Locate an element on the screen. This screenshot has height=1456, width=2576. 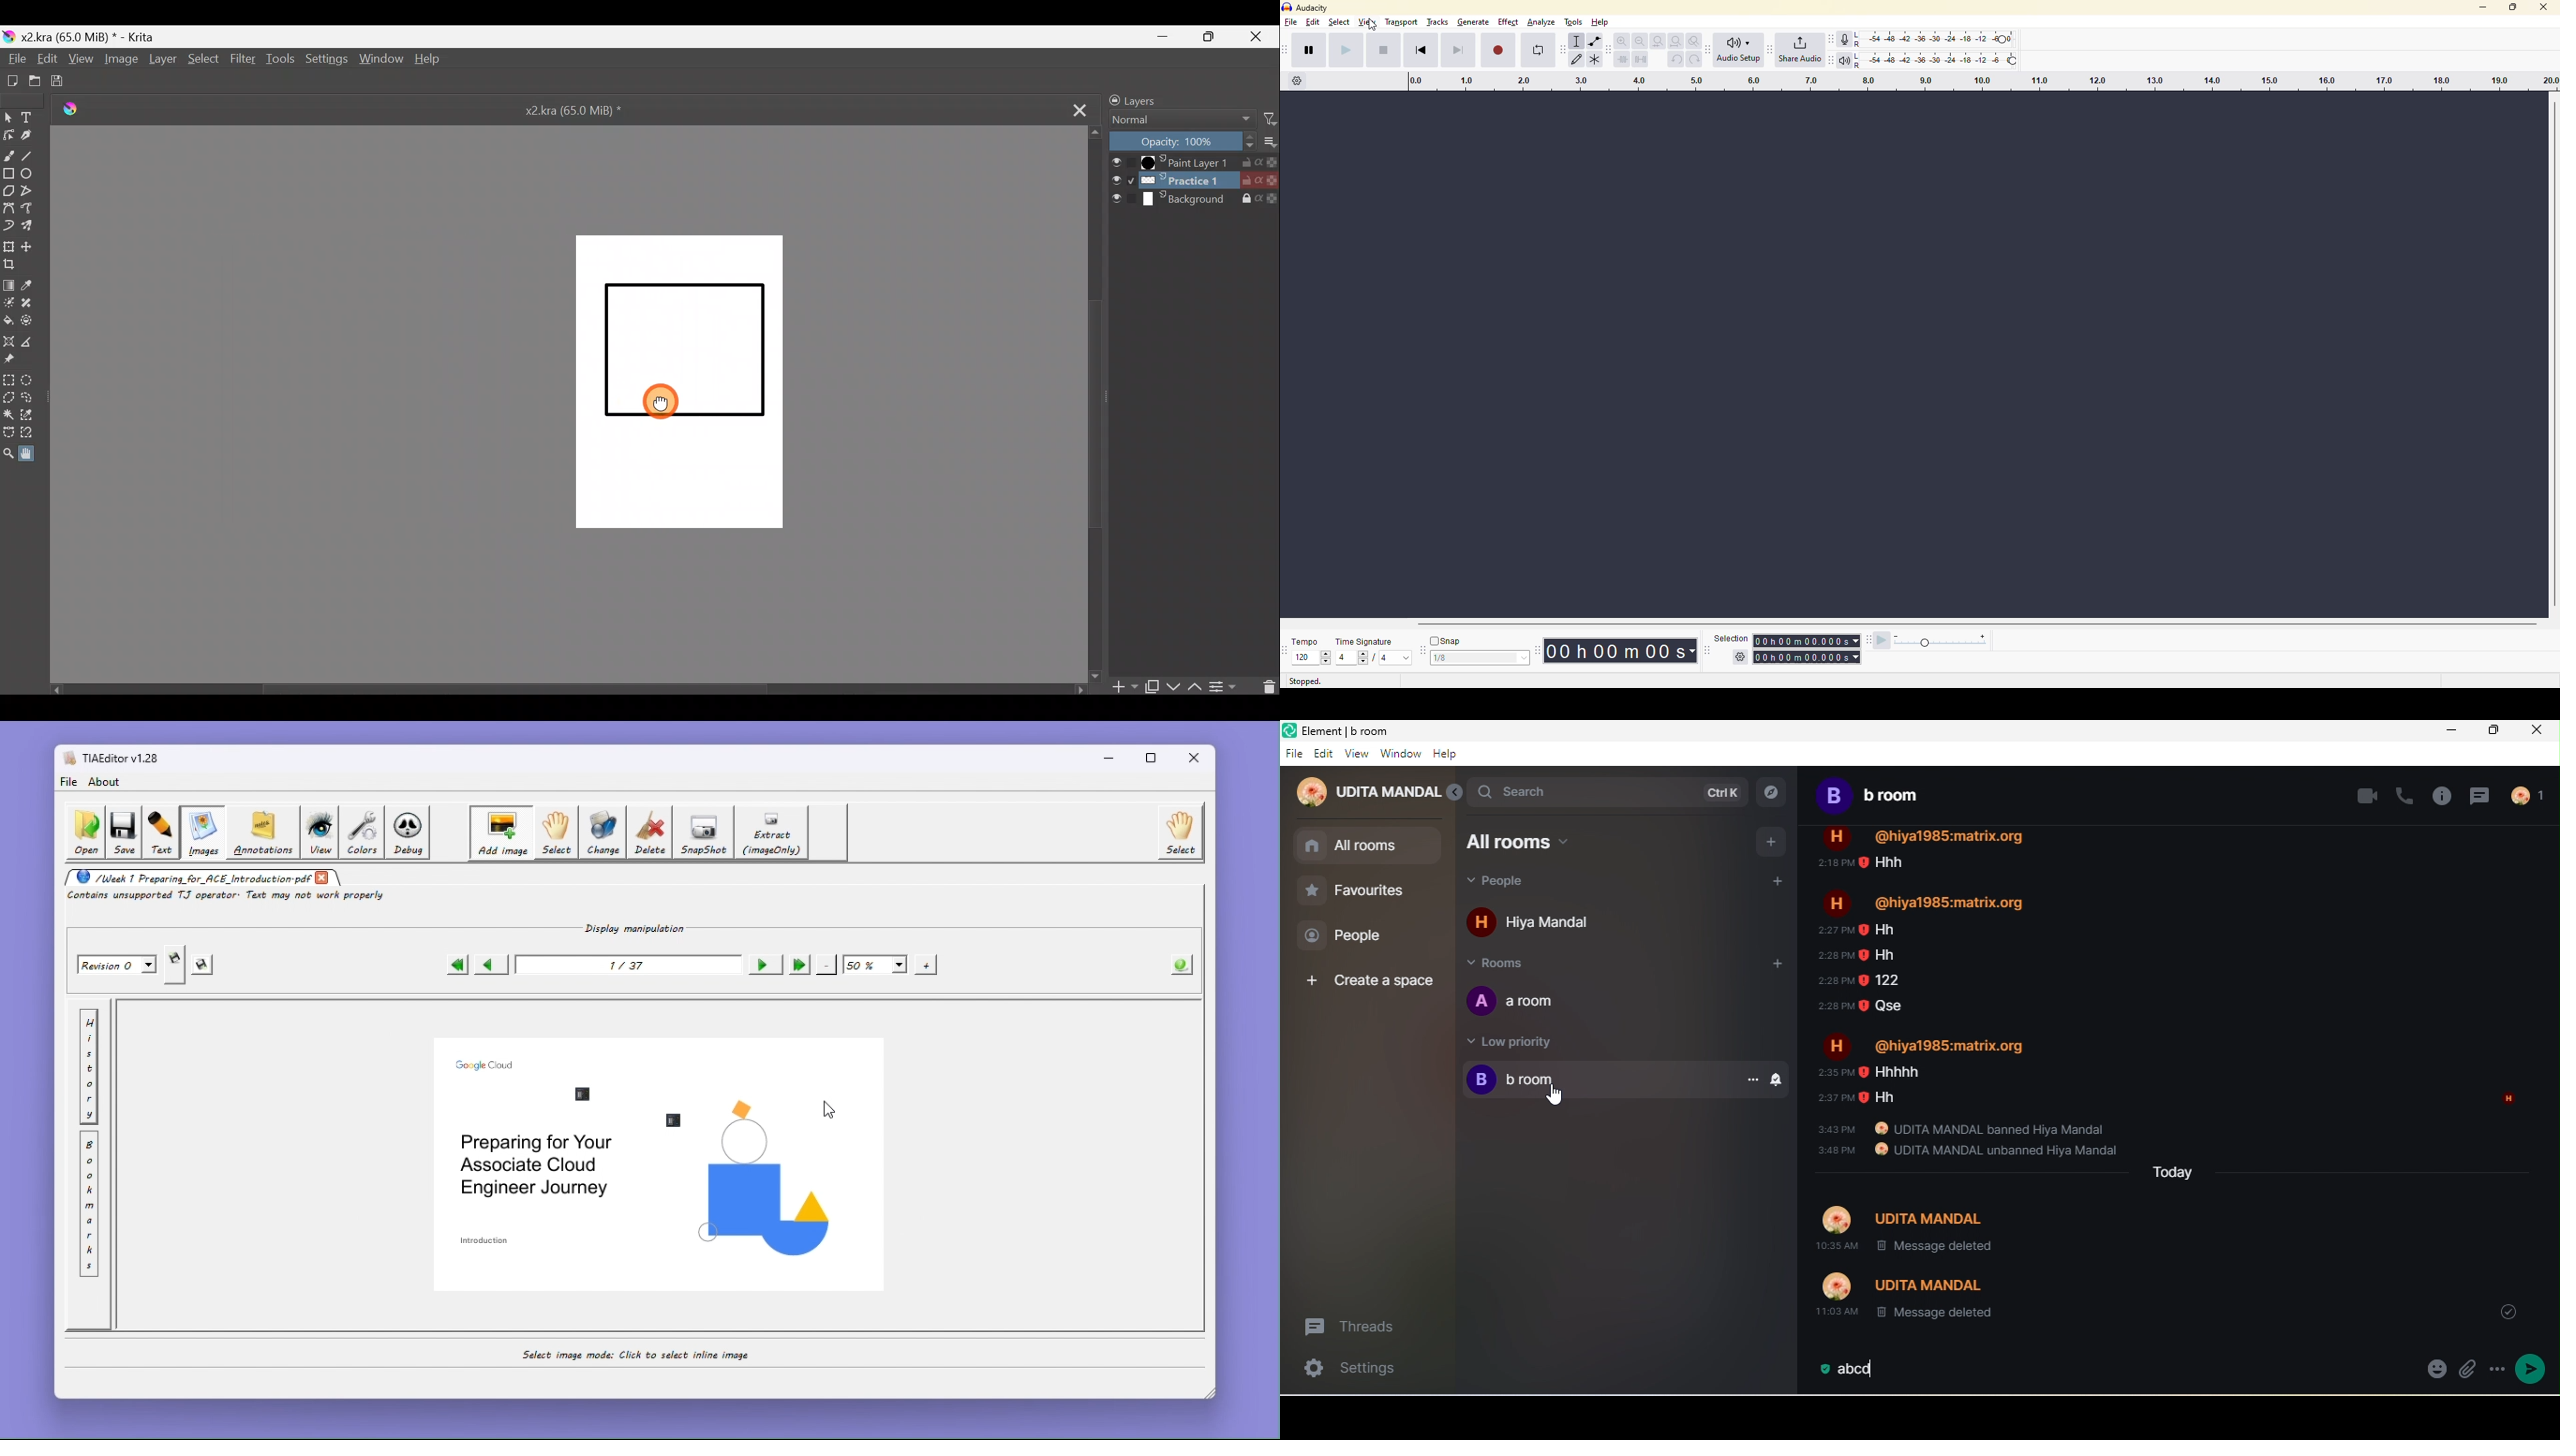
video call is located at coordinates (2368, 798).